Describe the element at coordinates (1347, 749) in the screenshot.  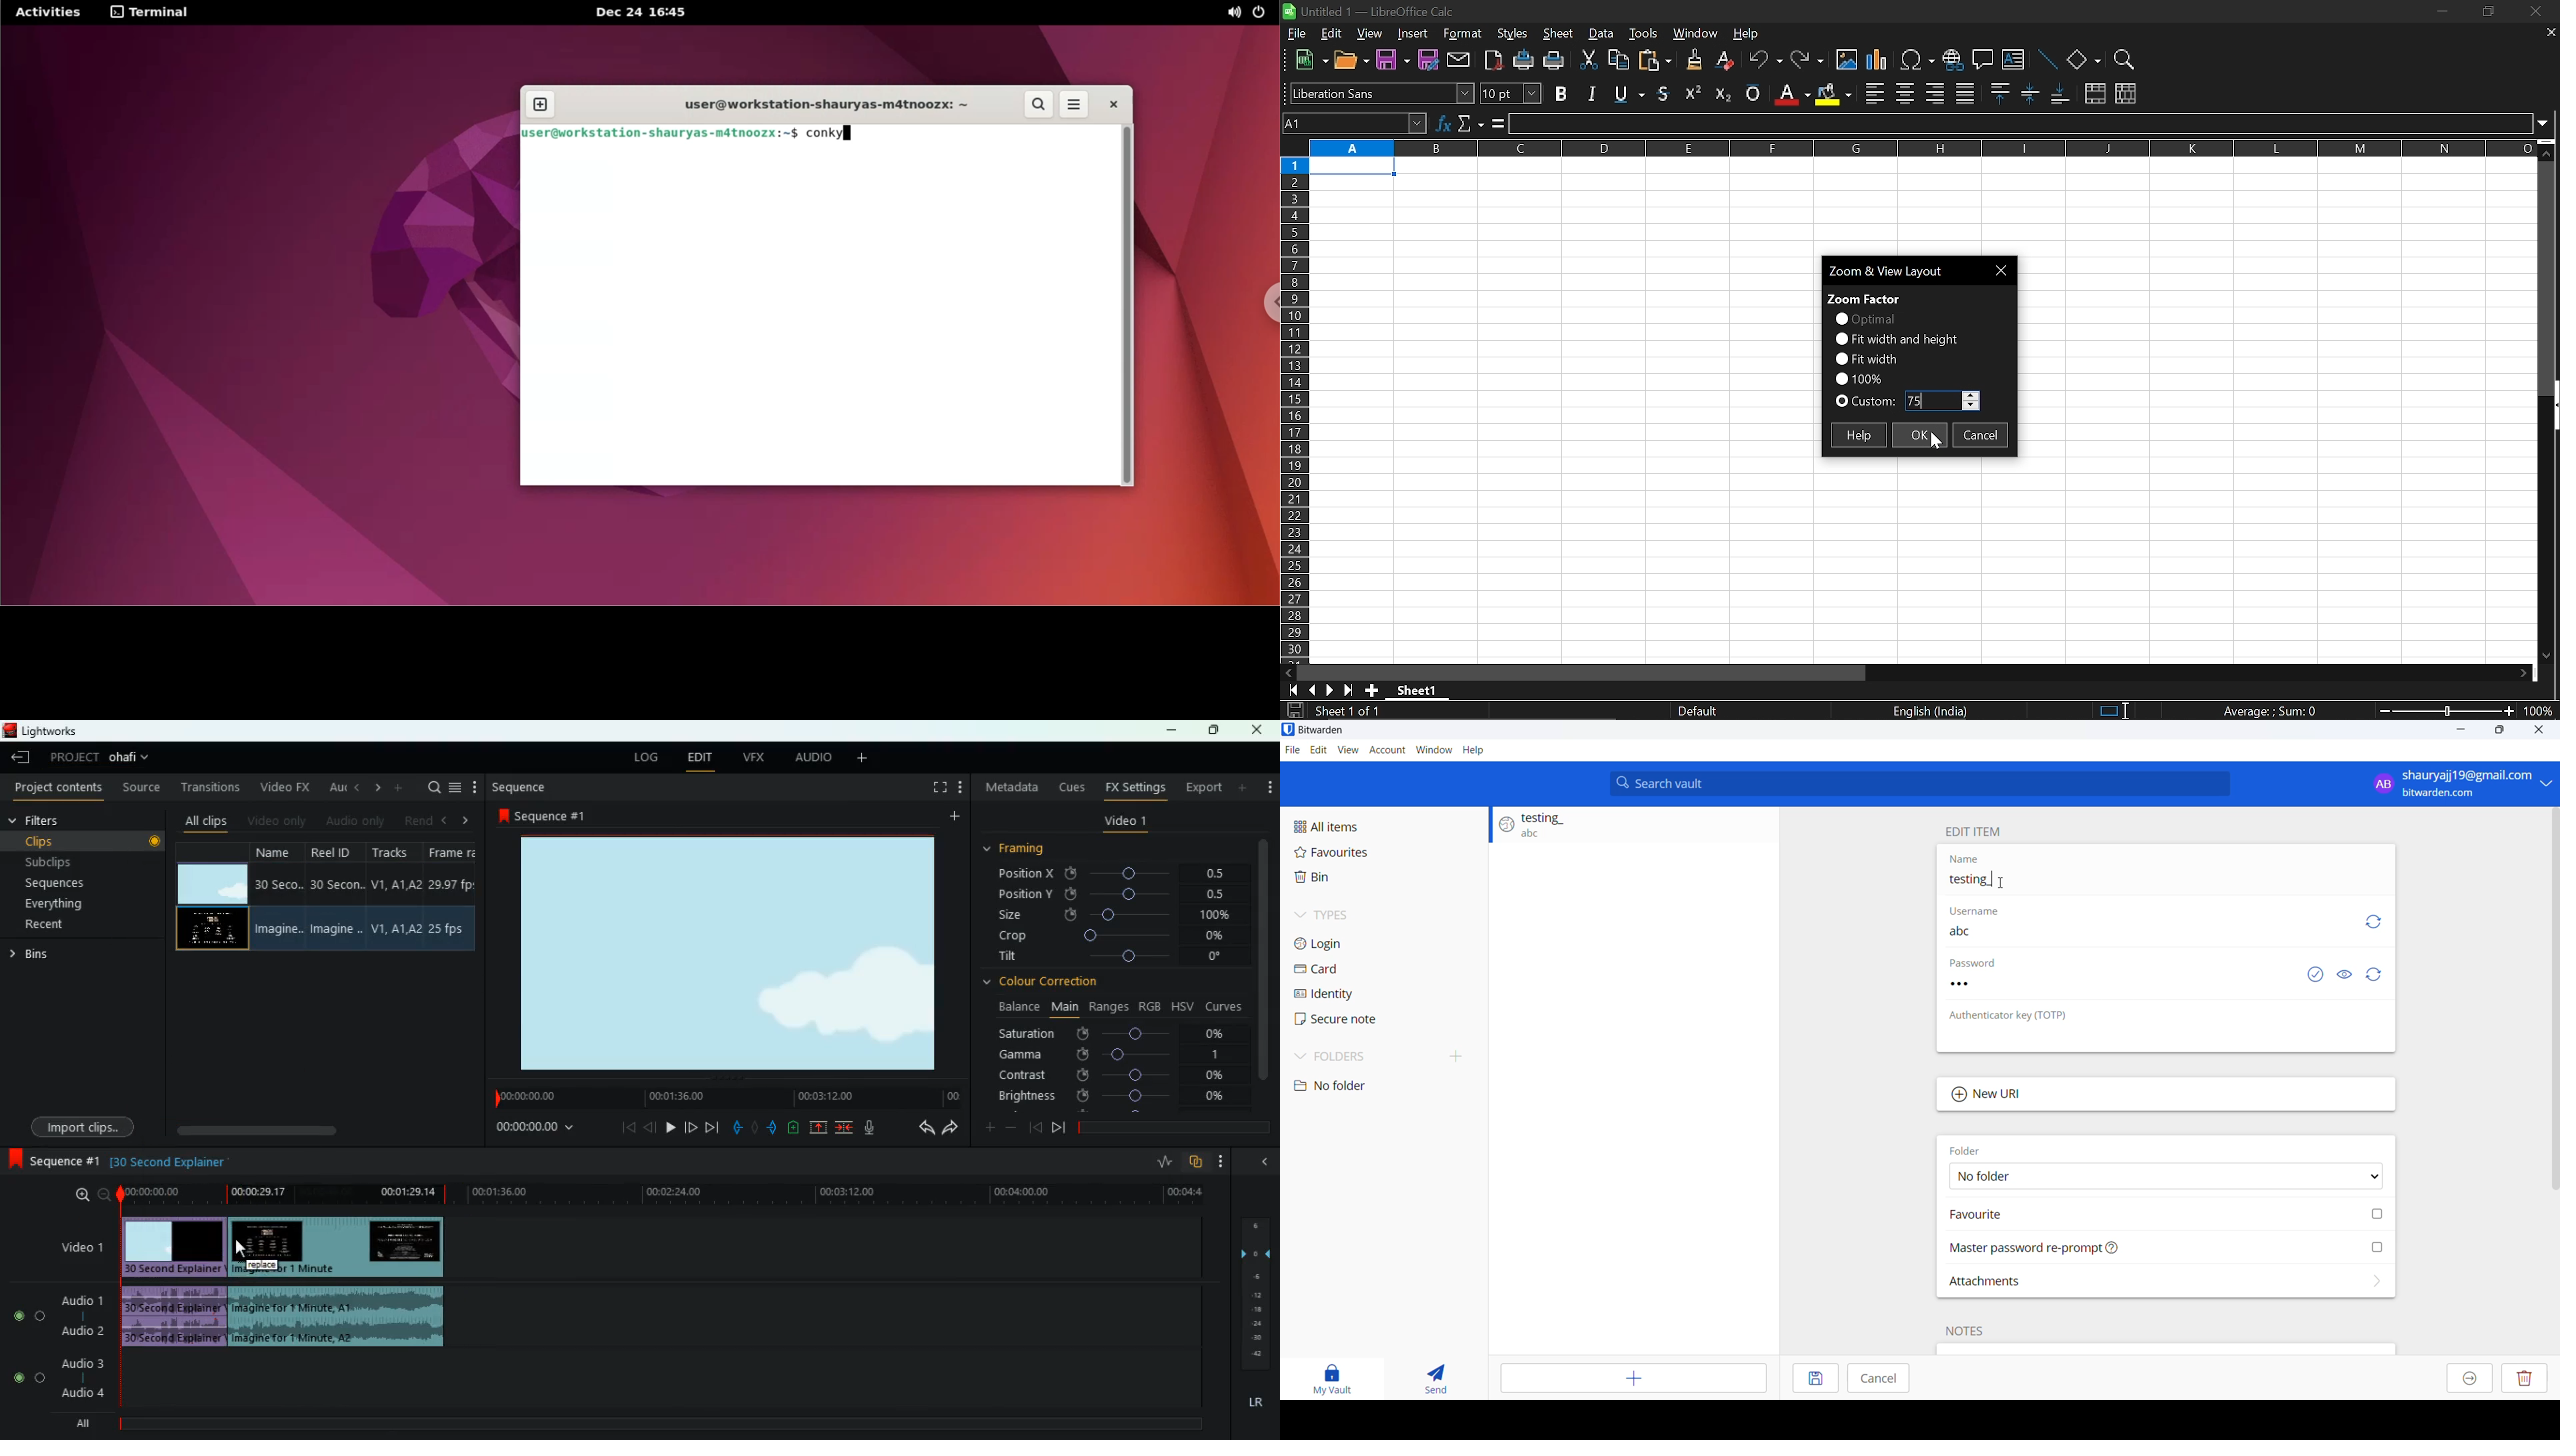
I see `view` at that location.